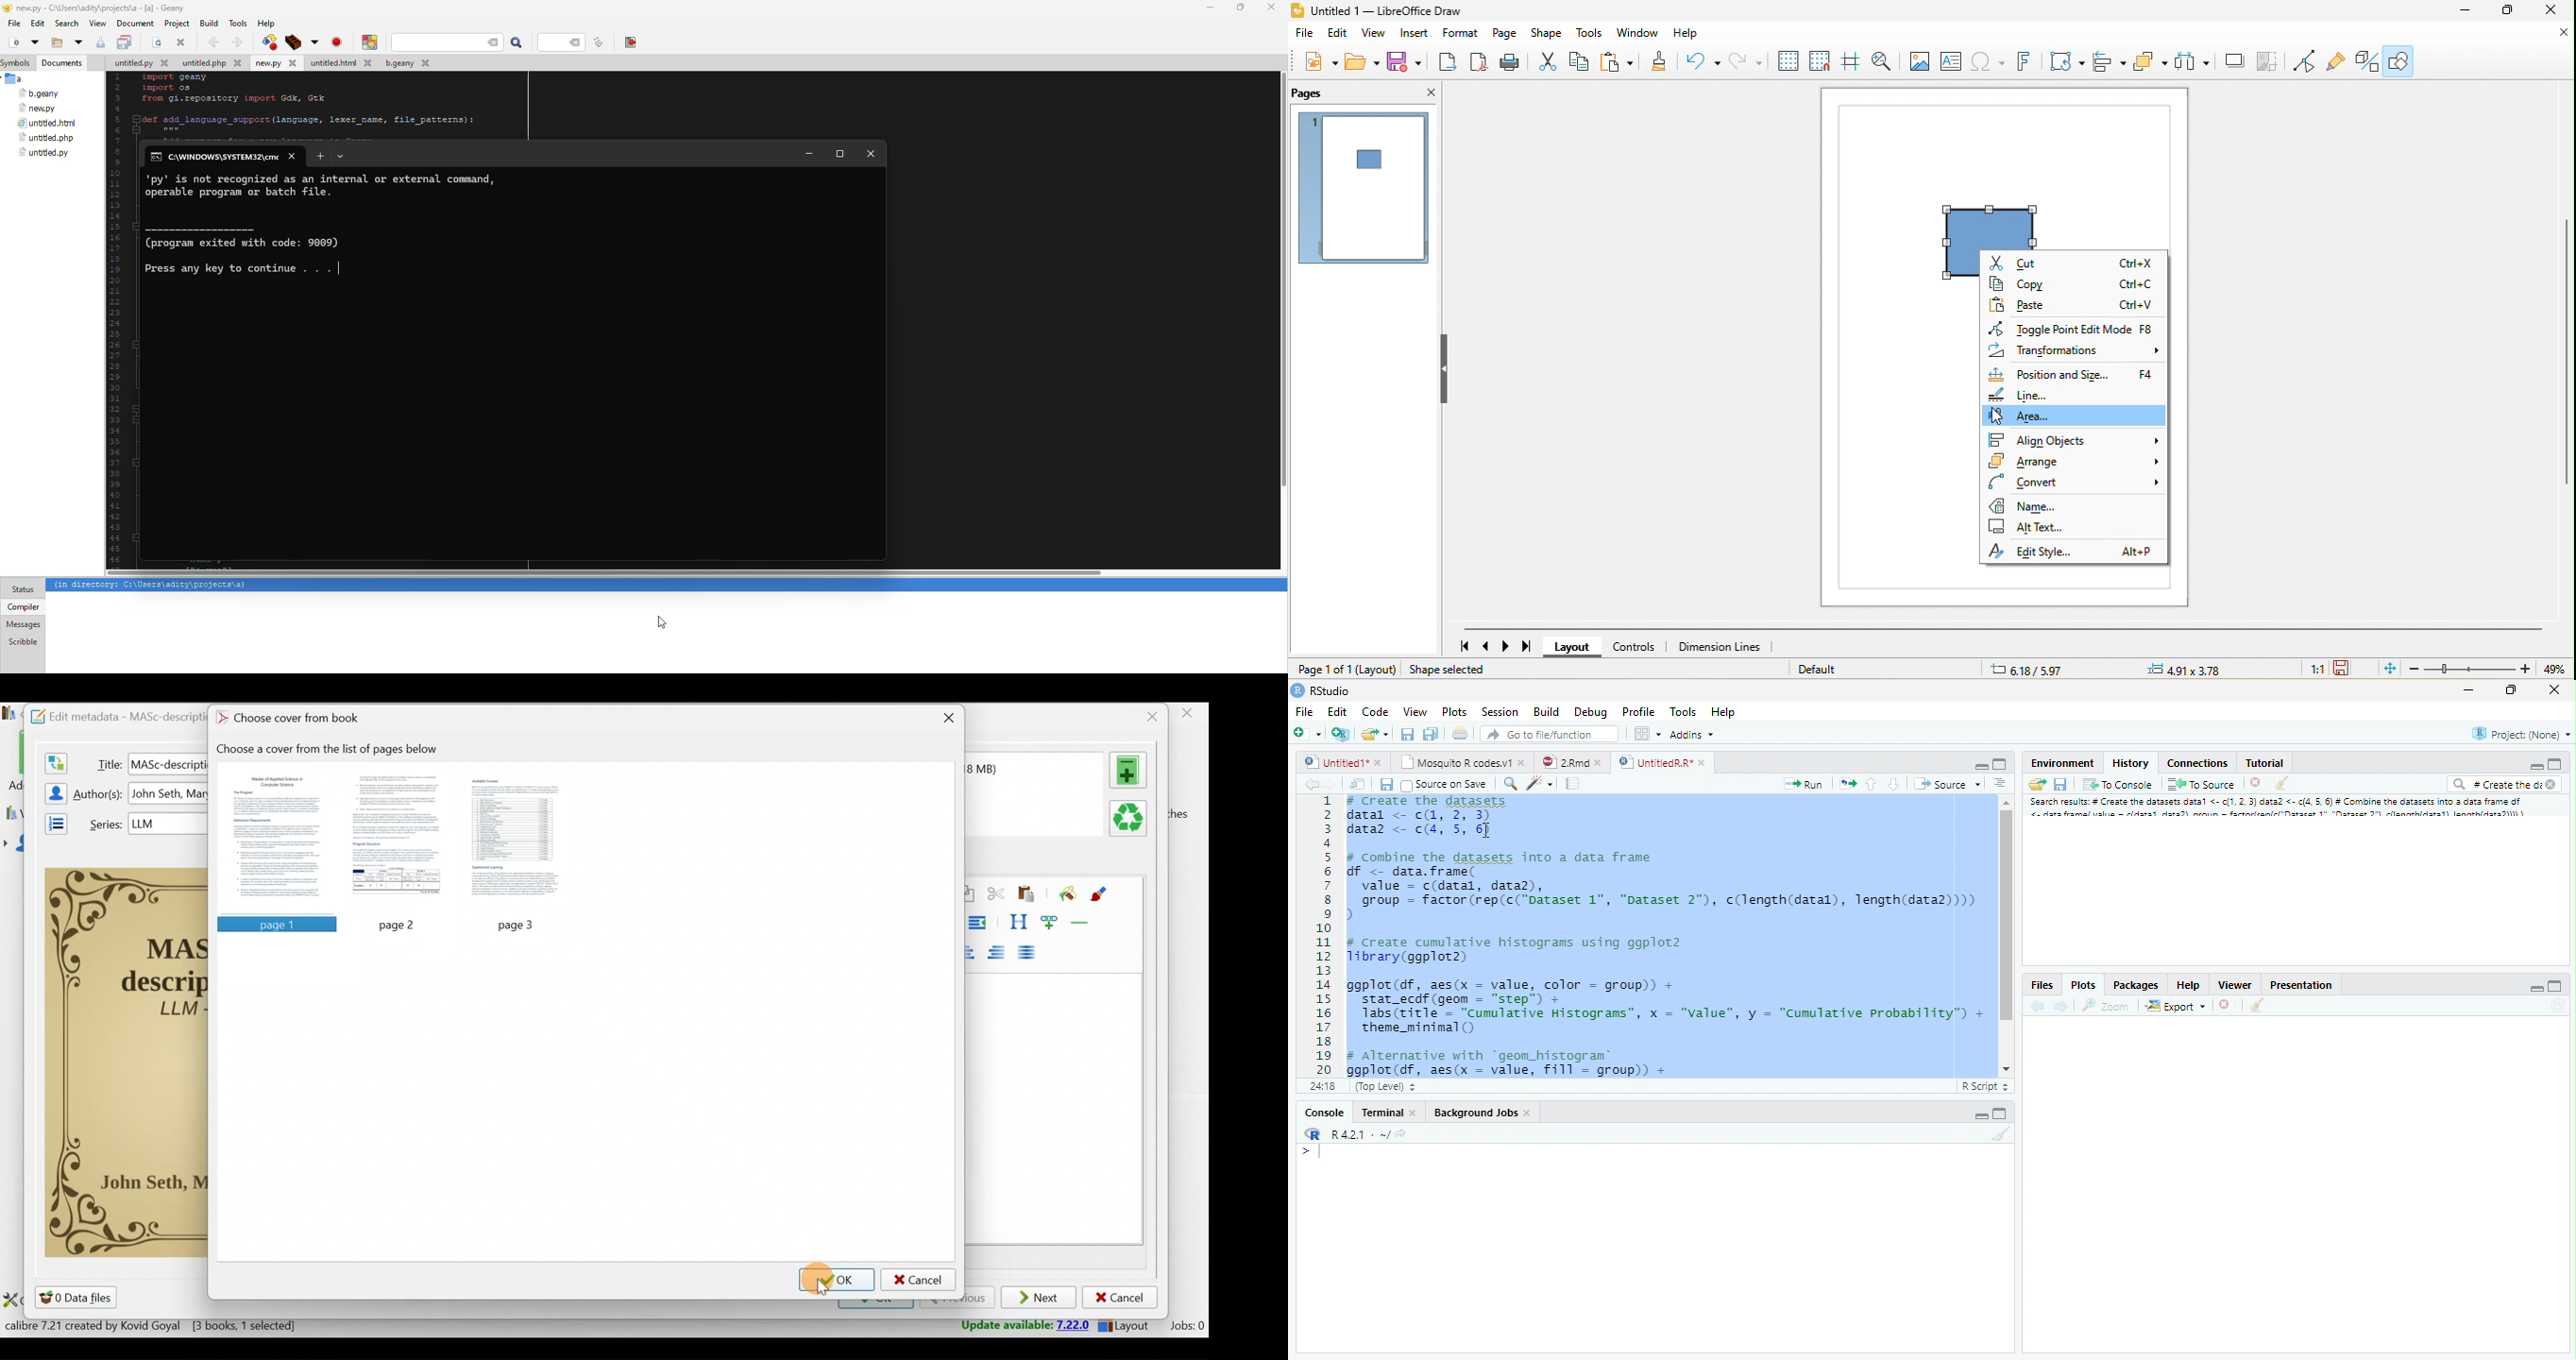  What do you see at coordinates (1444, 786) in the screenshot?
I see `Source on Save` at bounding box center [1444, 786].